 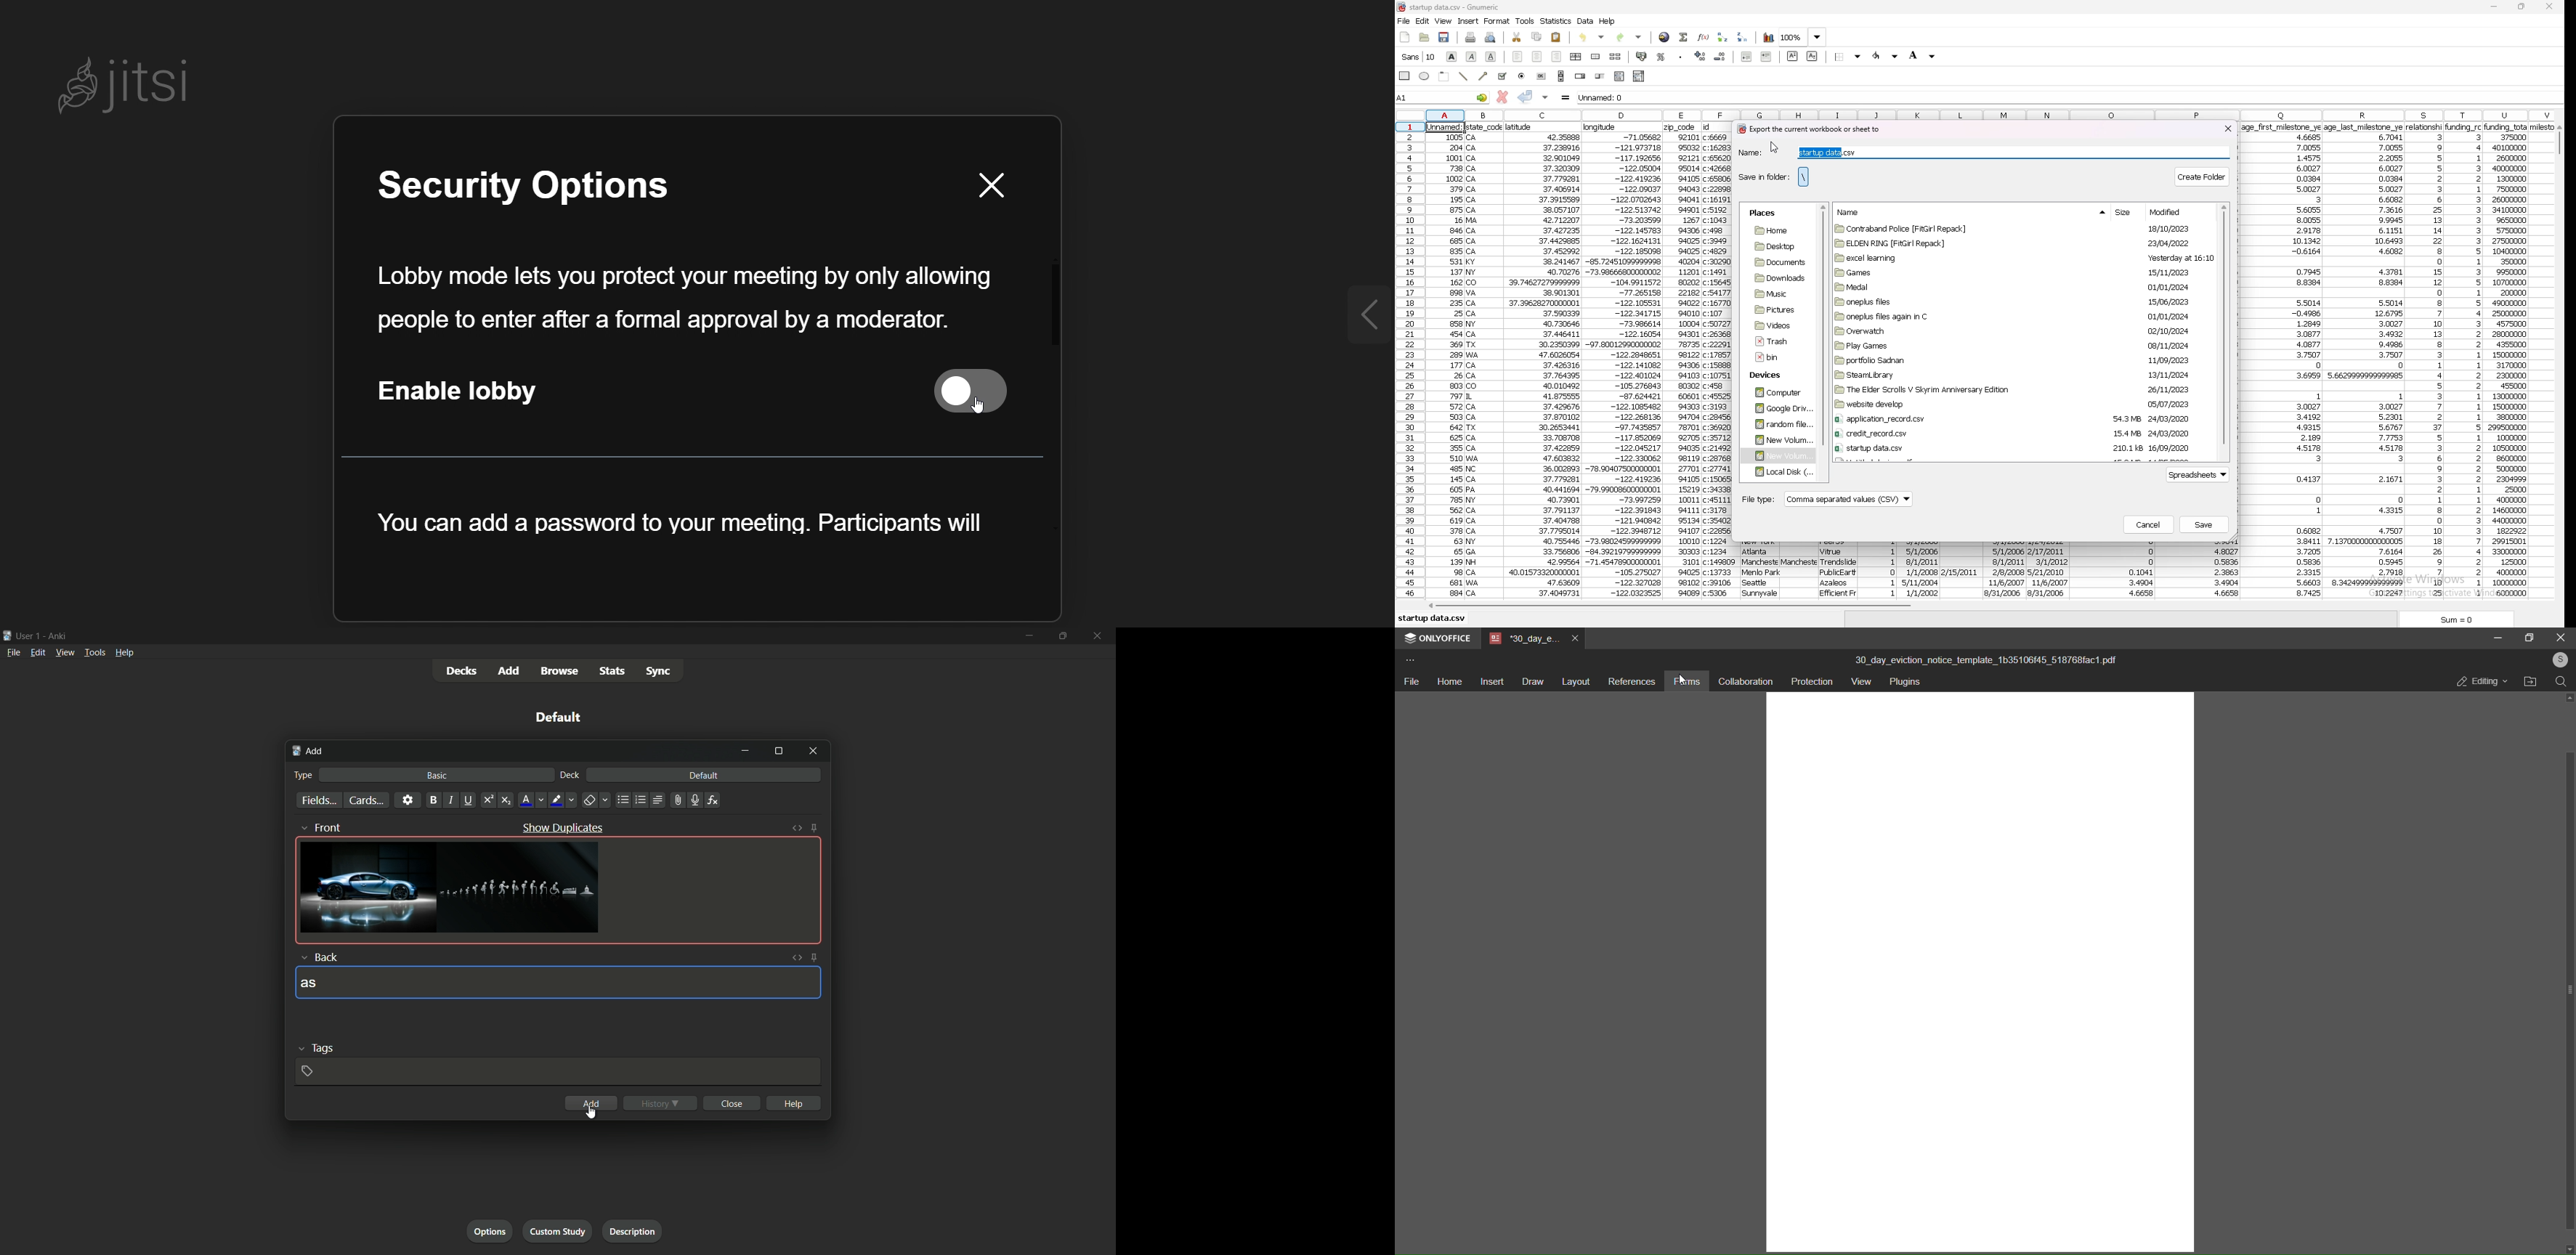 What do you see at coordinates (2023, 258) in the screenshot?
I see `folder` at bounding box center [2023, 258].